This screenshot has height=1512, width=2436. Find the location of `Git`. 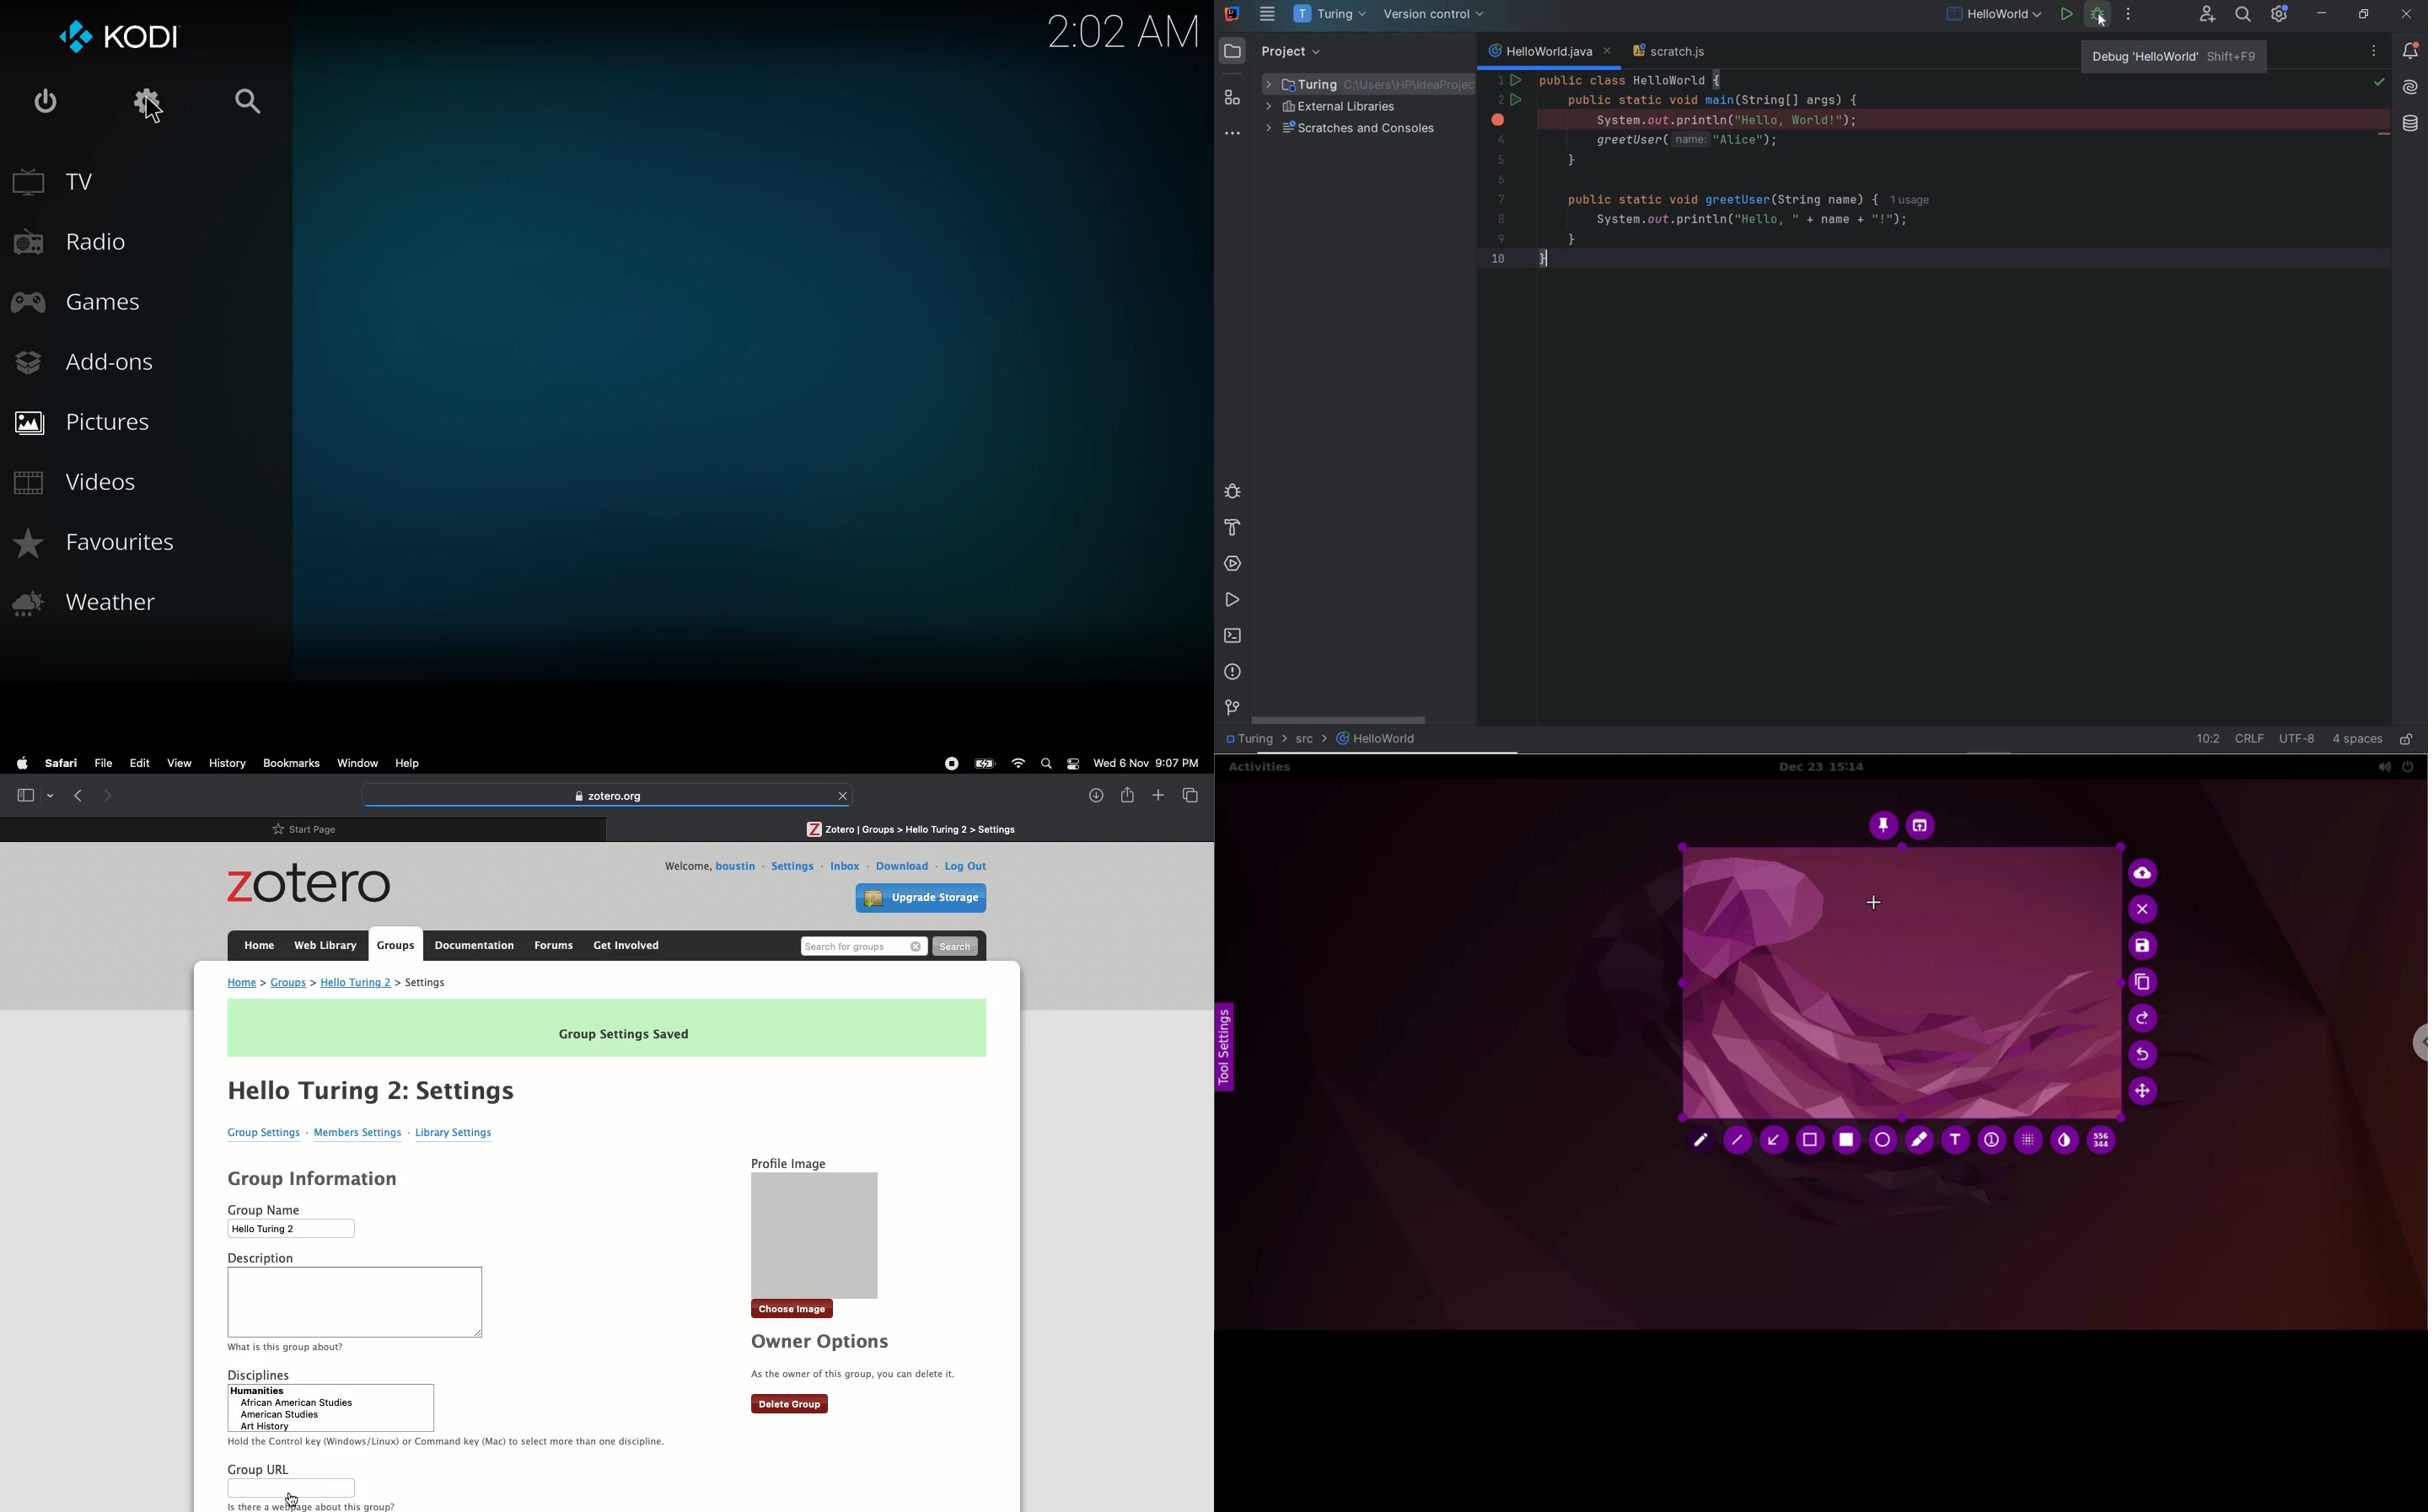

Git is located at coordinates (1234, 707).